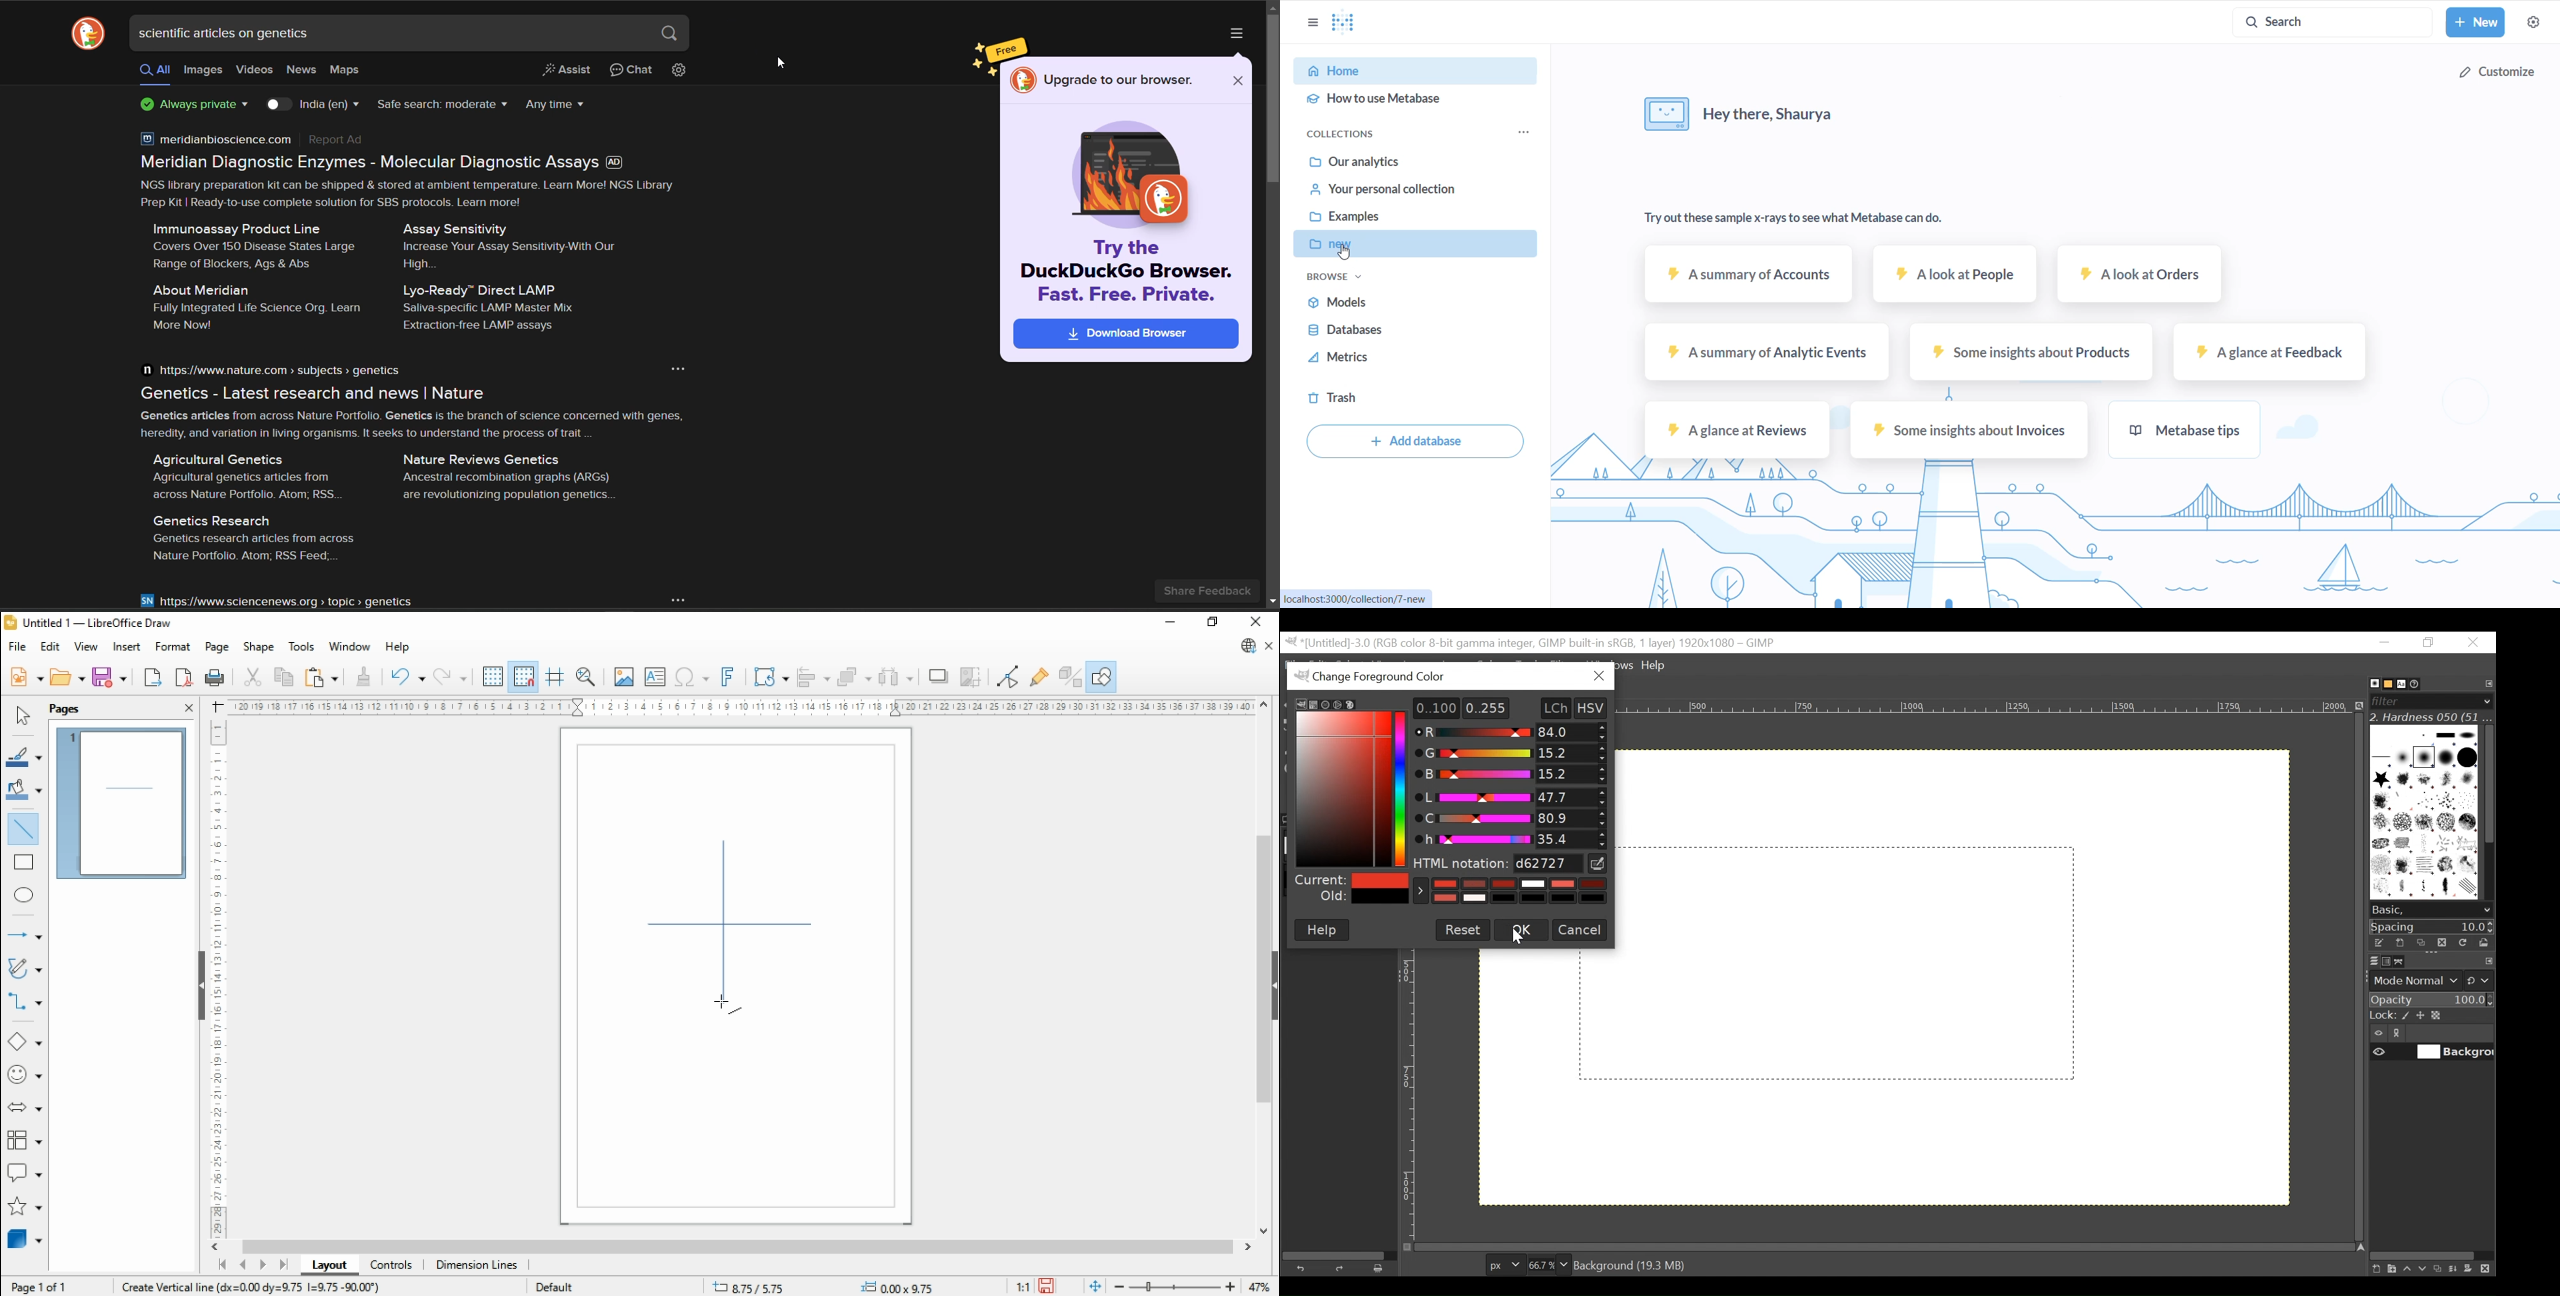 The width and height of the screenshot is (2576, 1316). Describe the element at coordinates (24, 894) in the screenshot. I see `ellipse` at that location.